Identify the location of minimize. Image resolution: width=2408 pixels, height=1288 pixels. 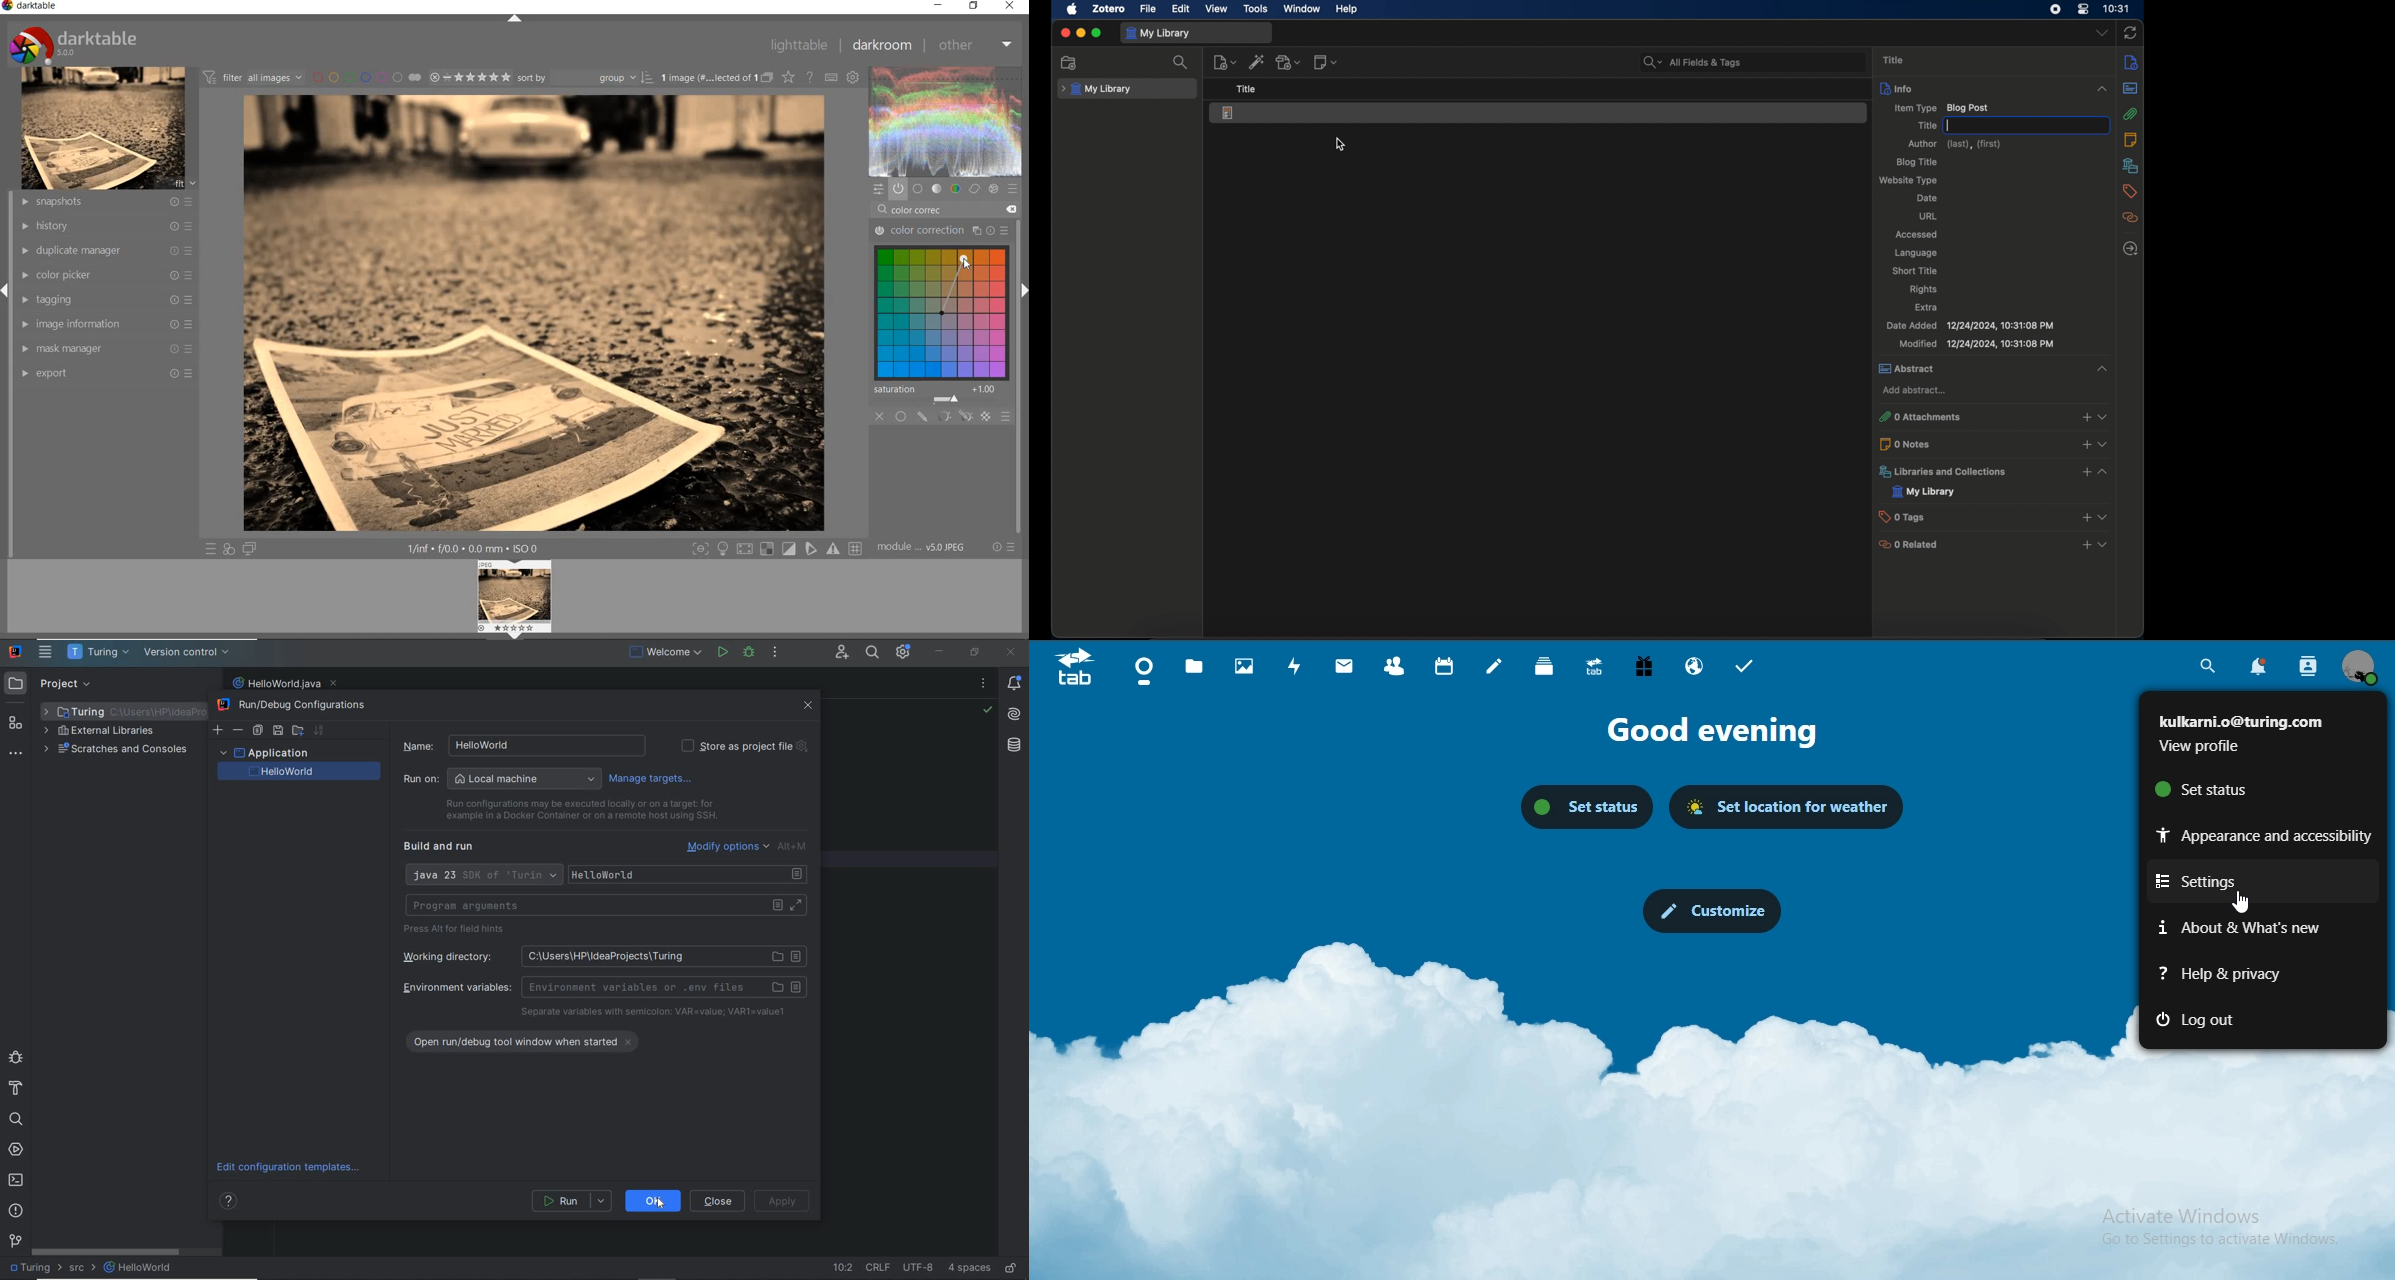
(1080, 34).